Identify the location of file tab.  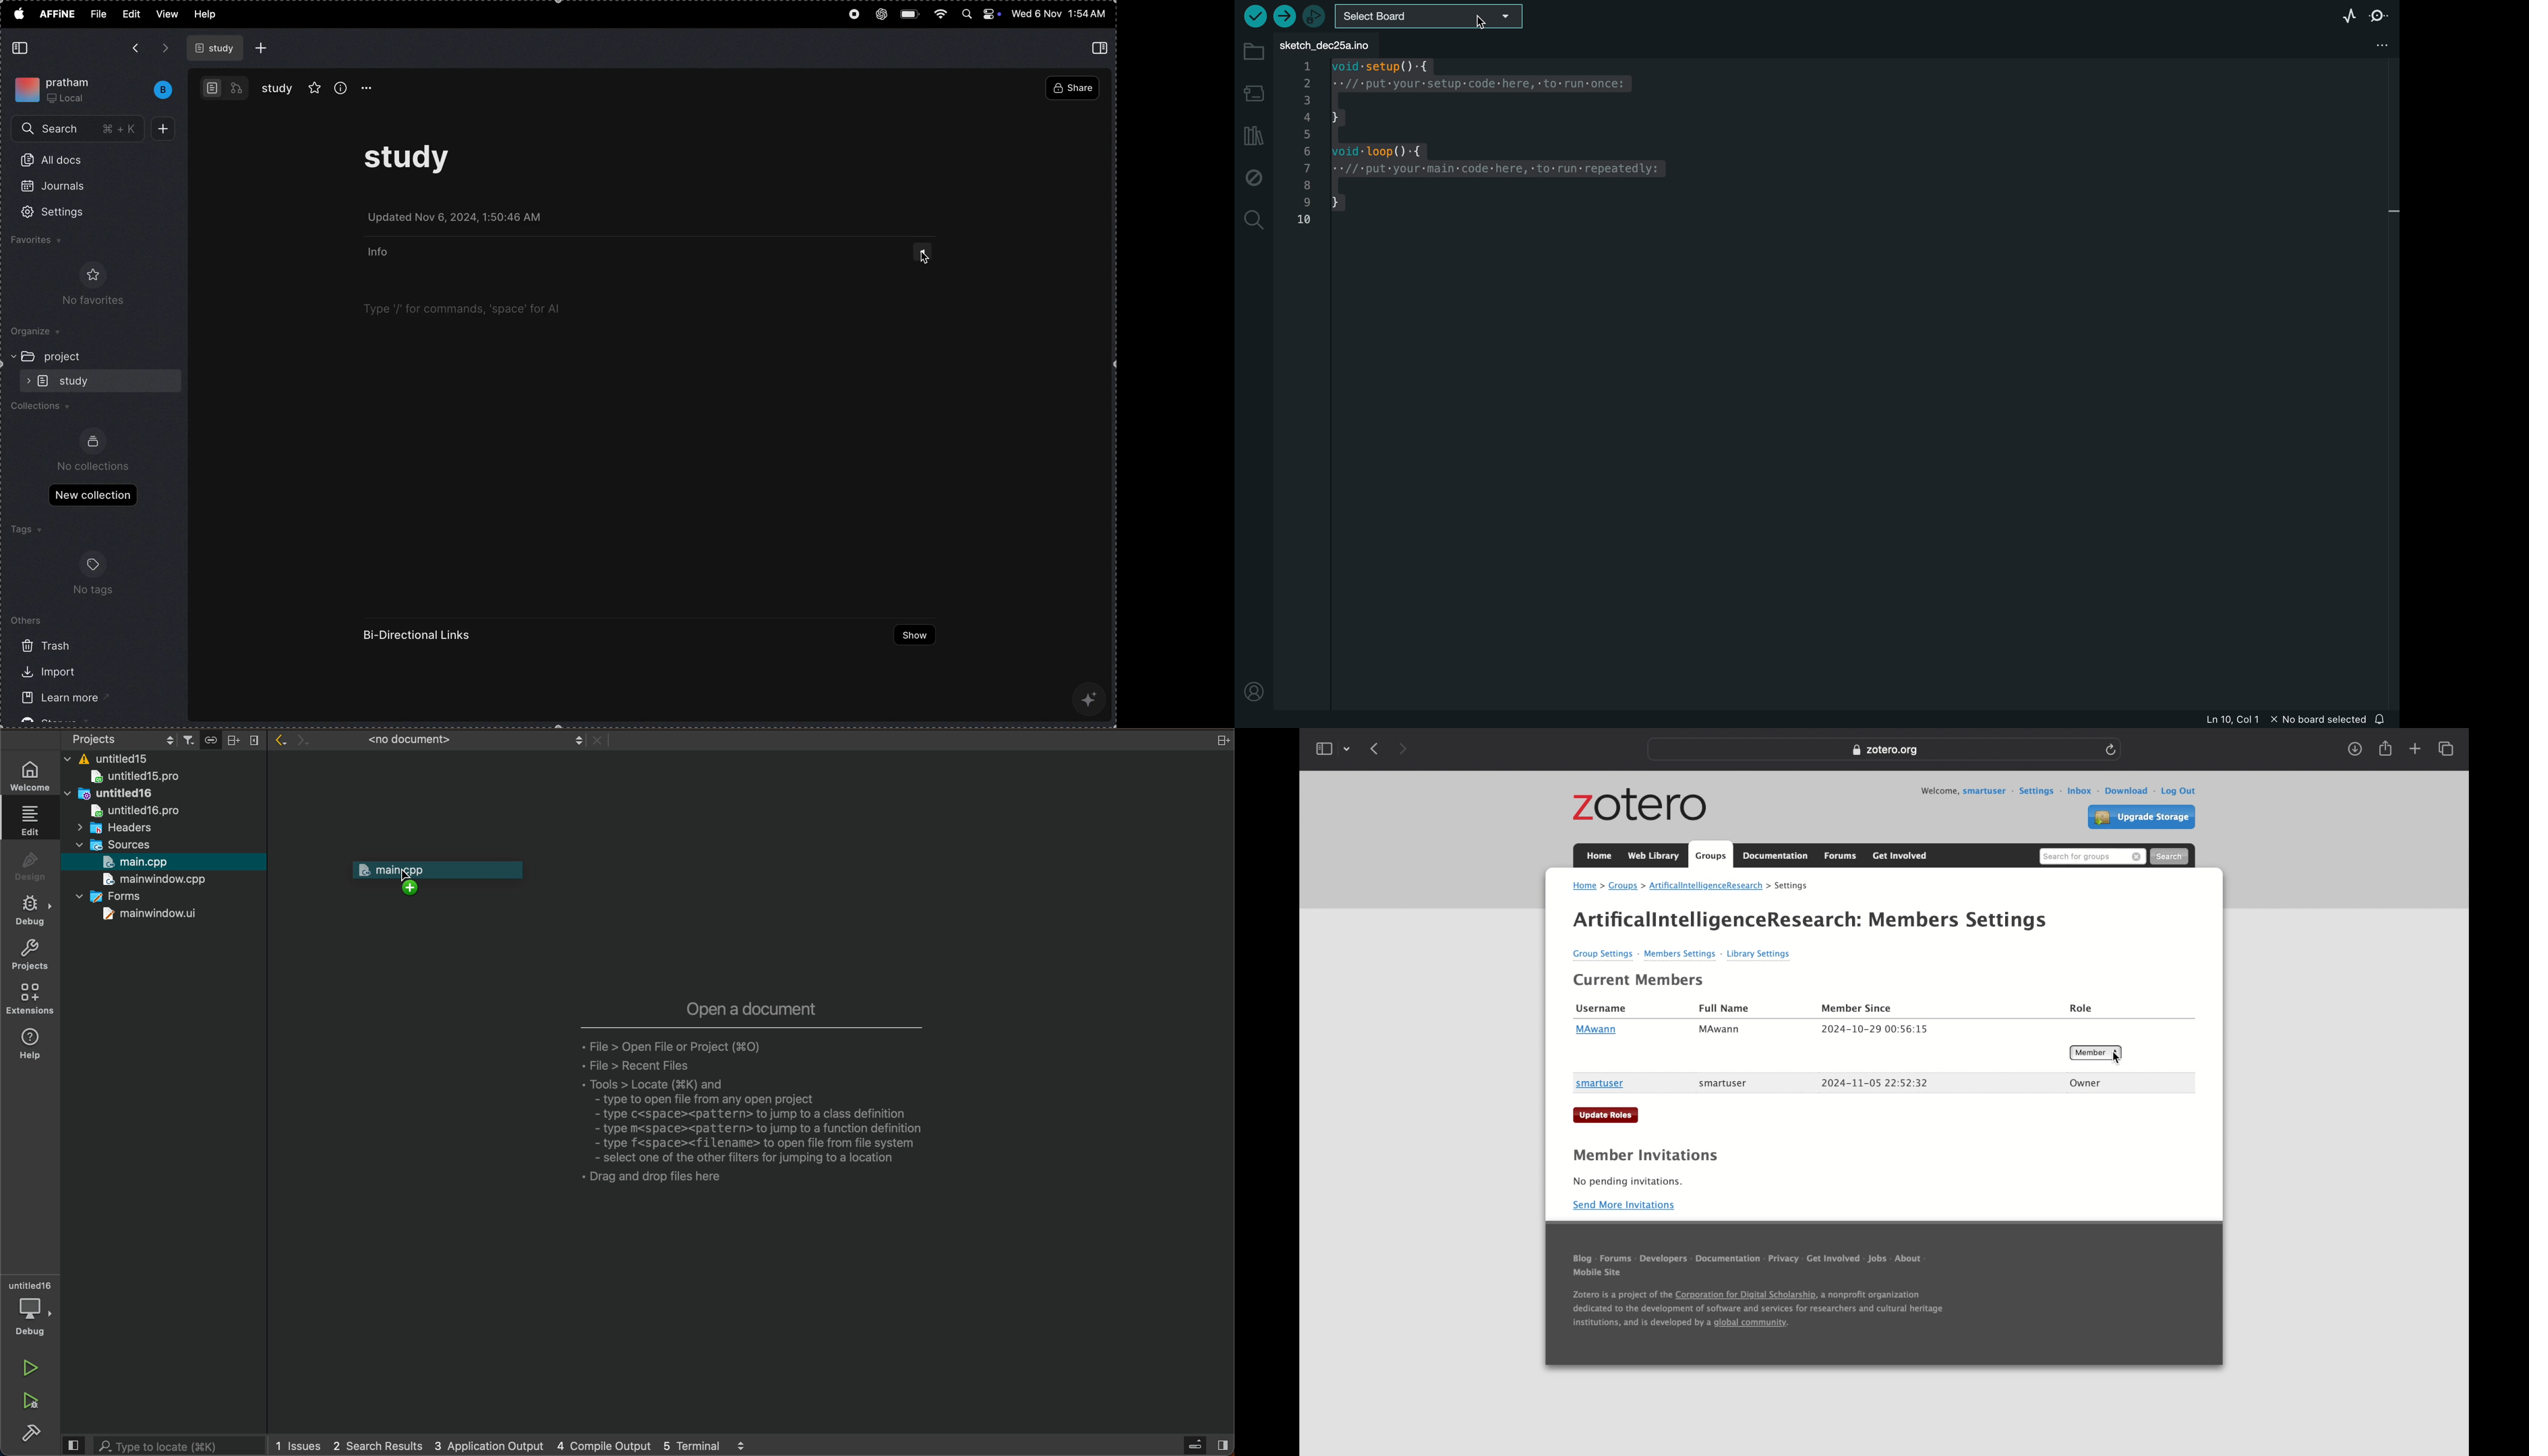
(445, 740).